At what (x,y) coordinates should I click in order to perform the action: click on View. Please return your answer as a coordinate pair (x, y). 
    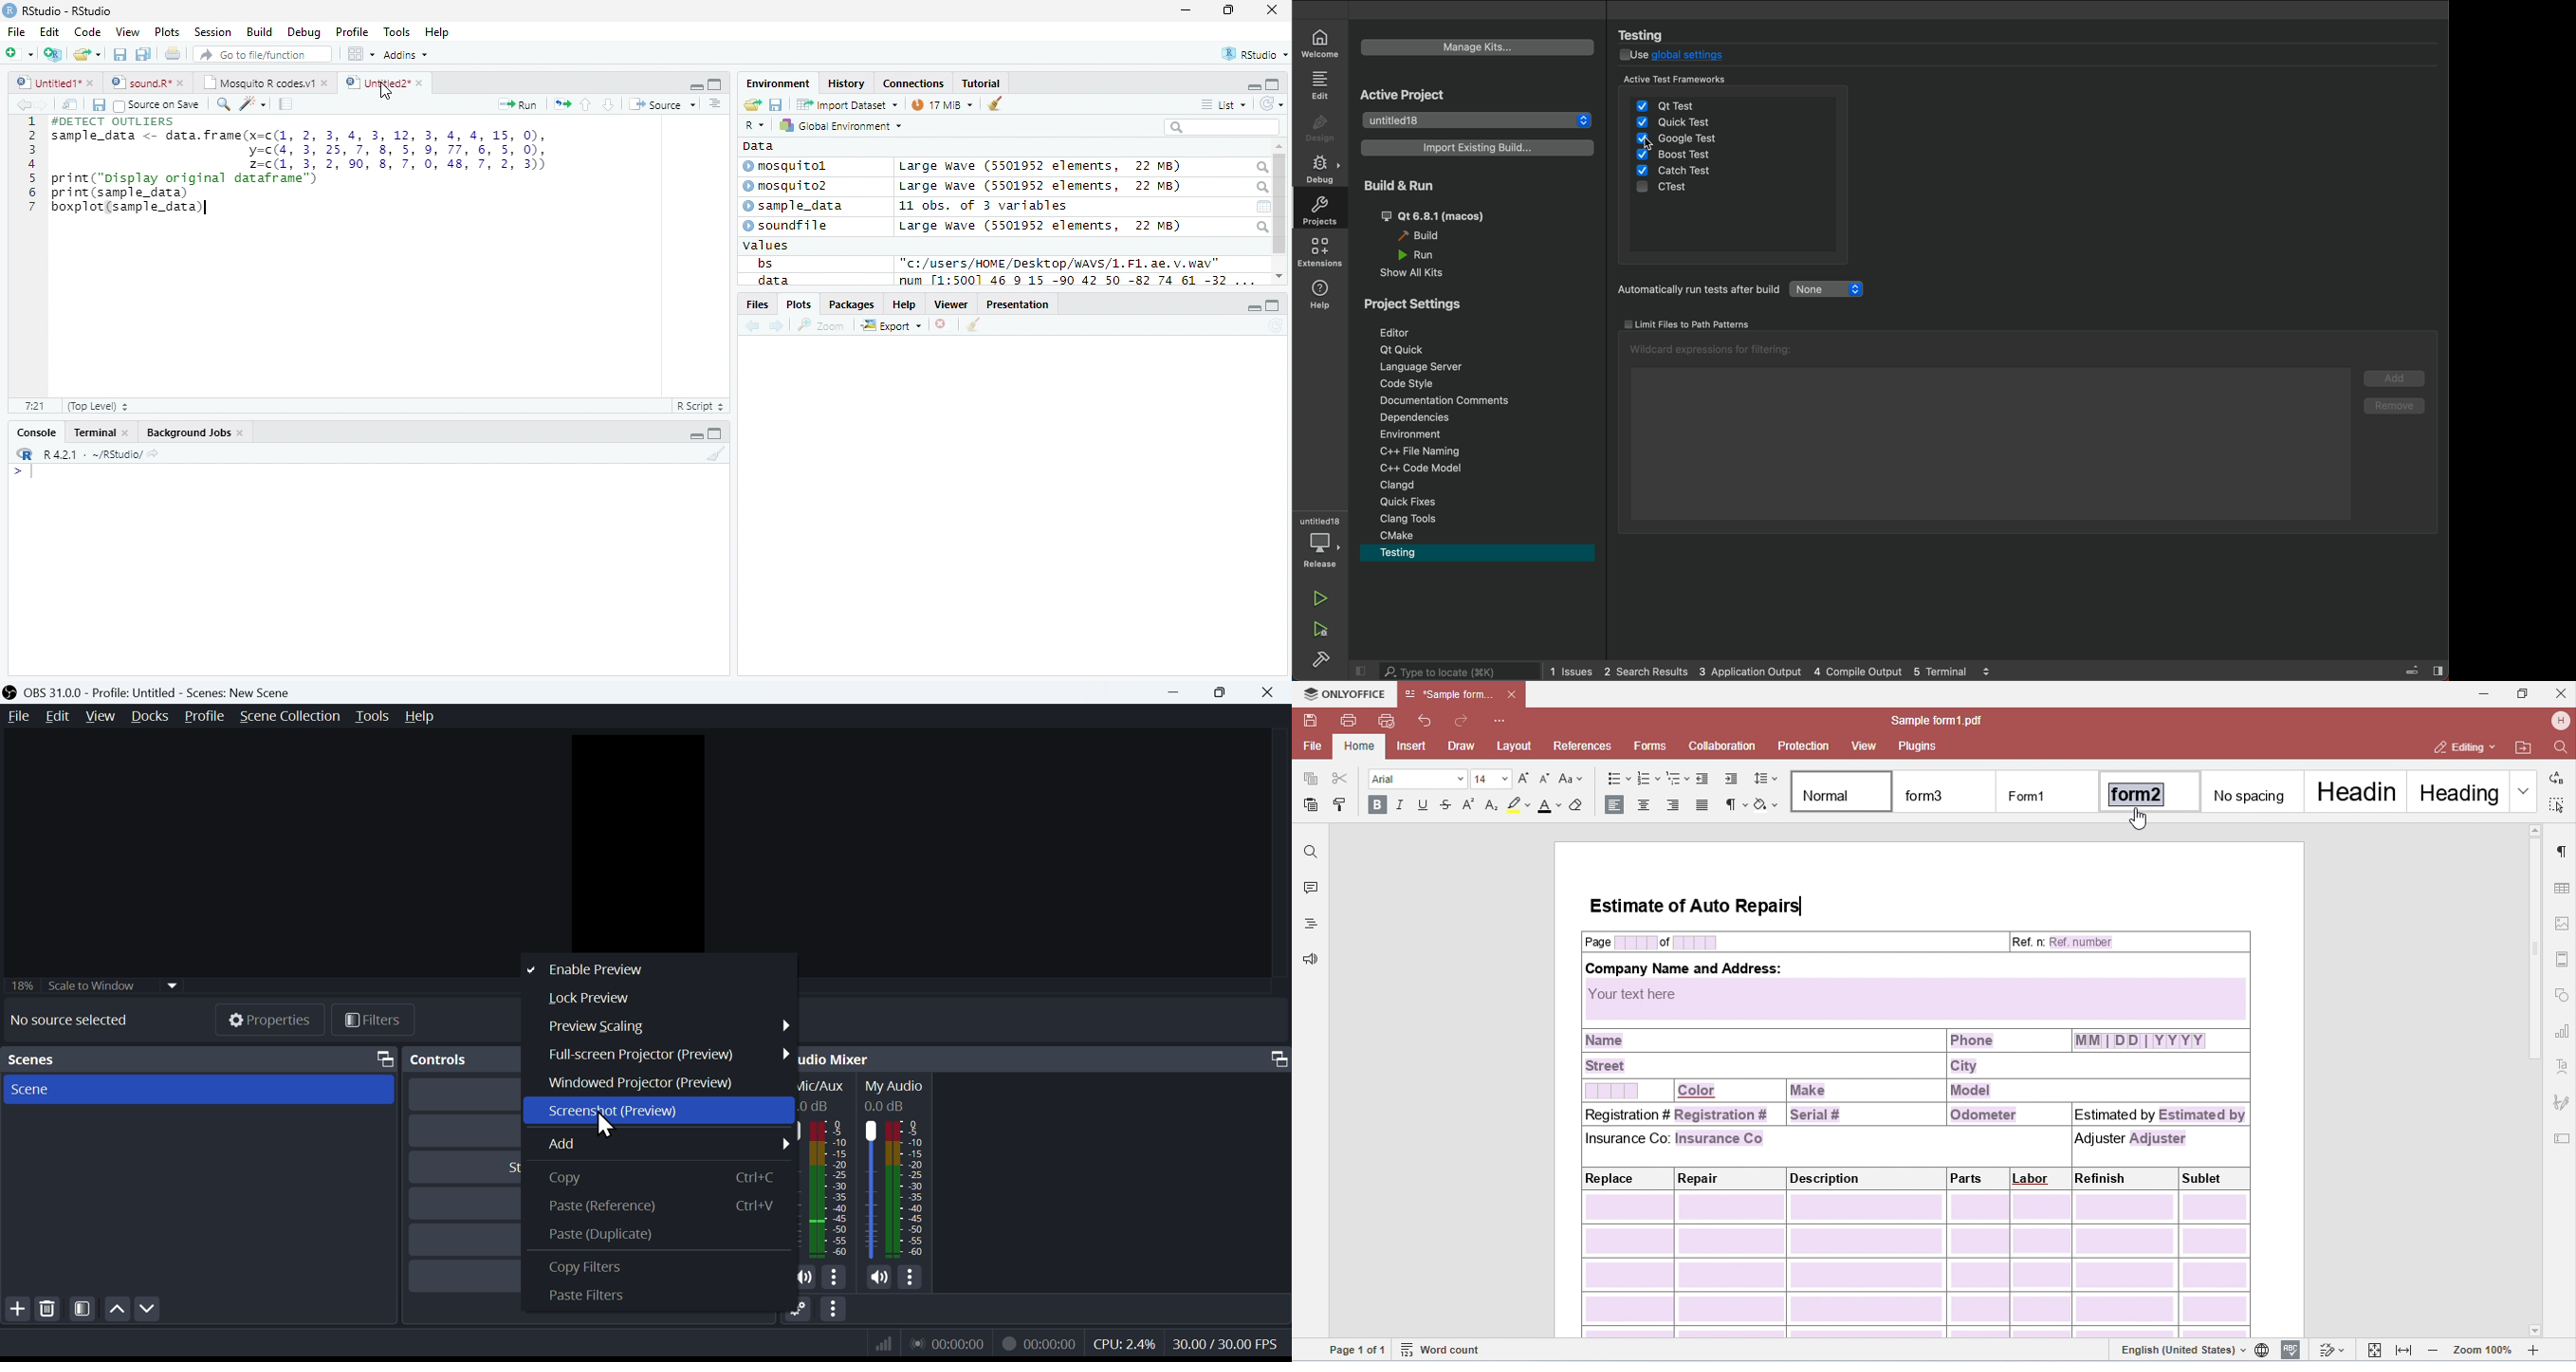
    Looking at the image, I should click on (100, 717).